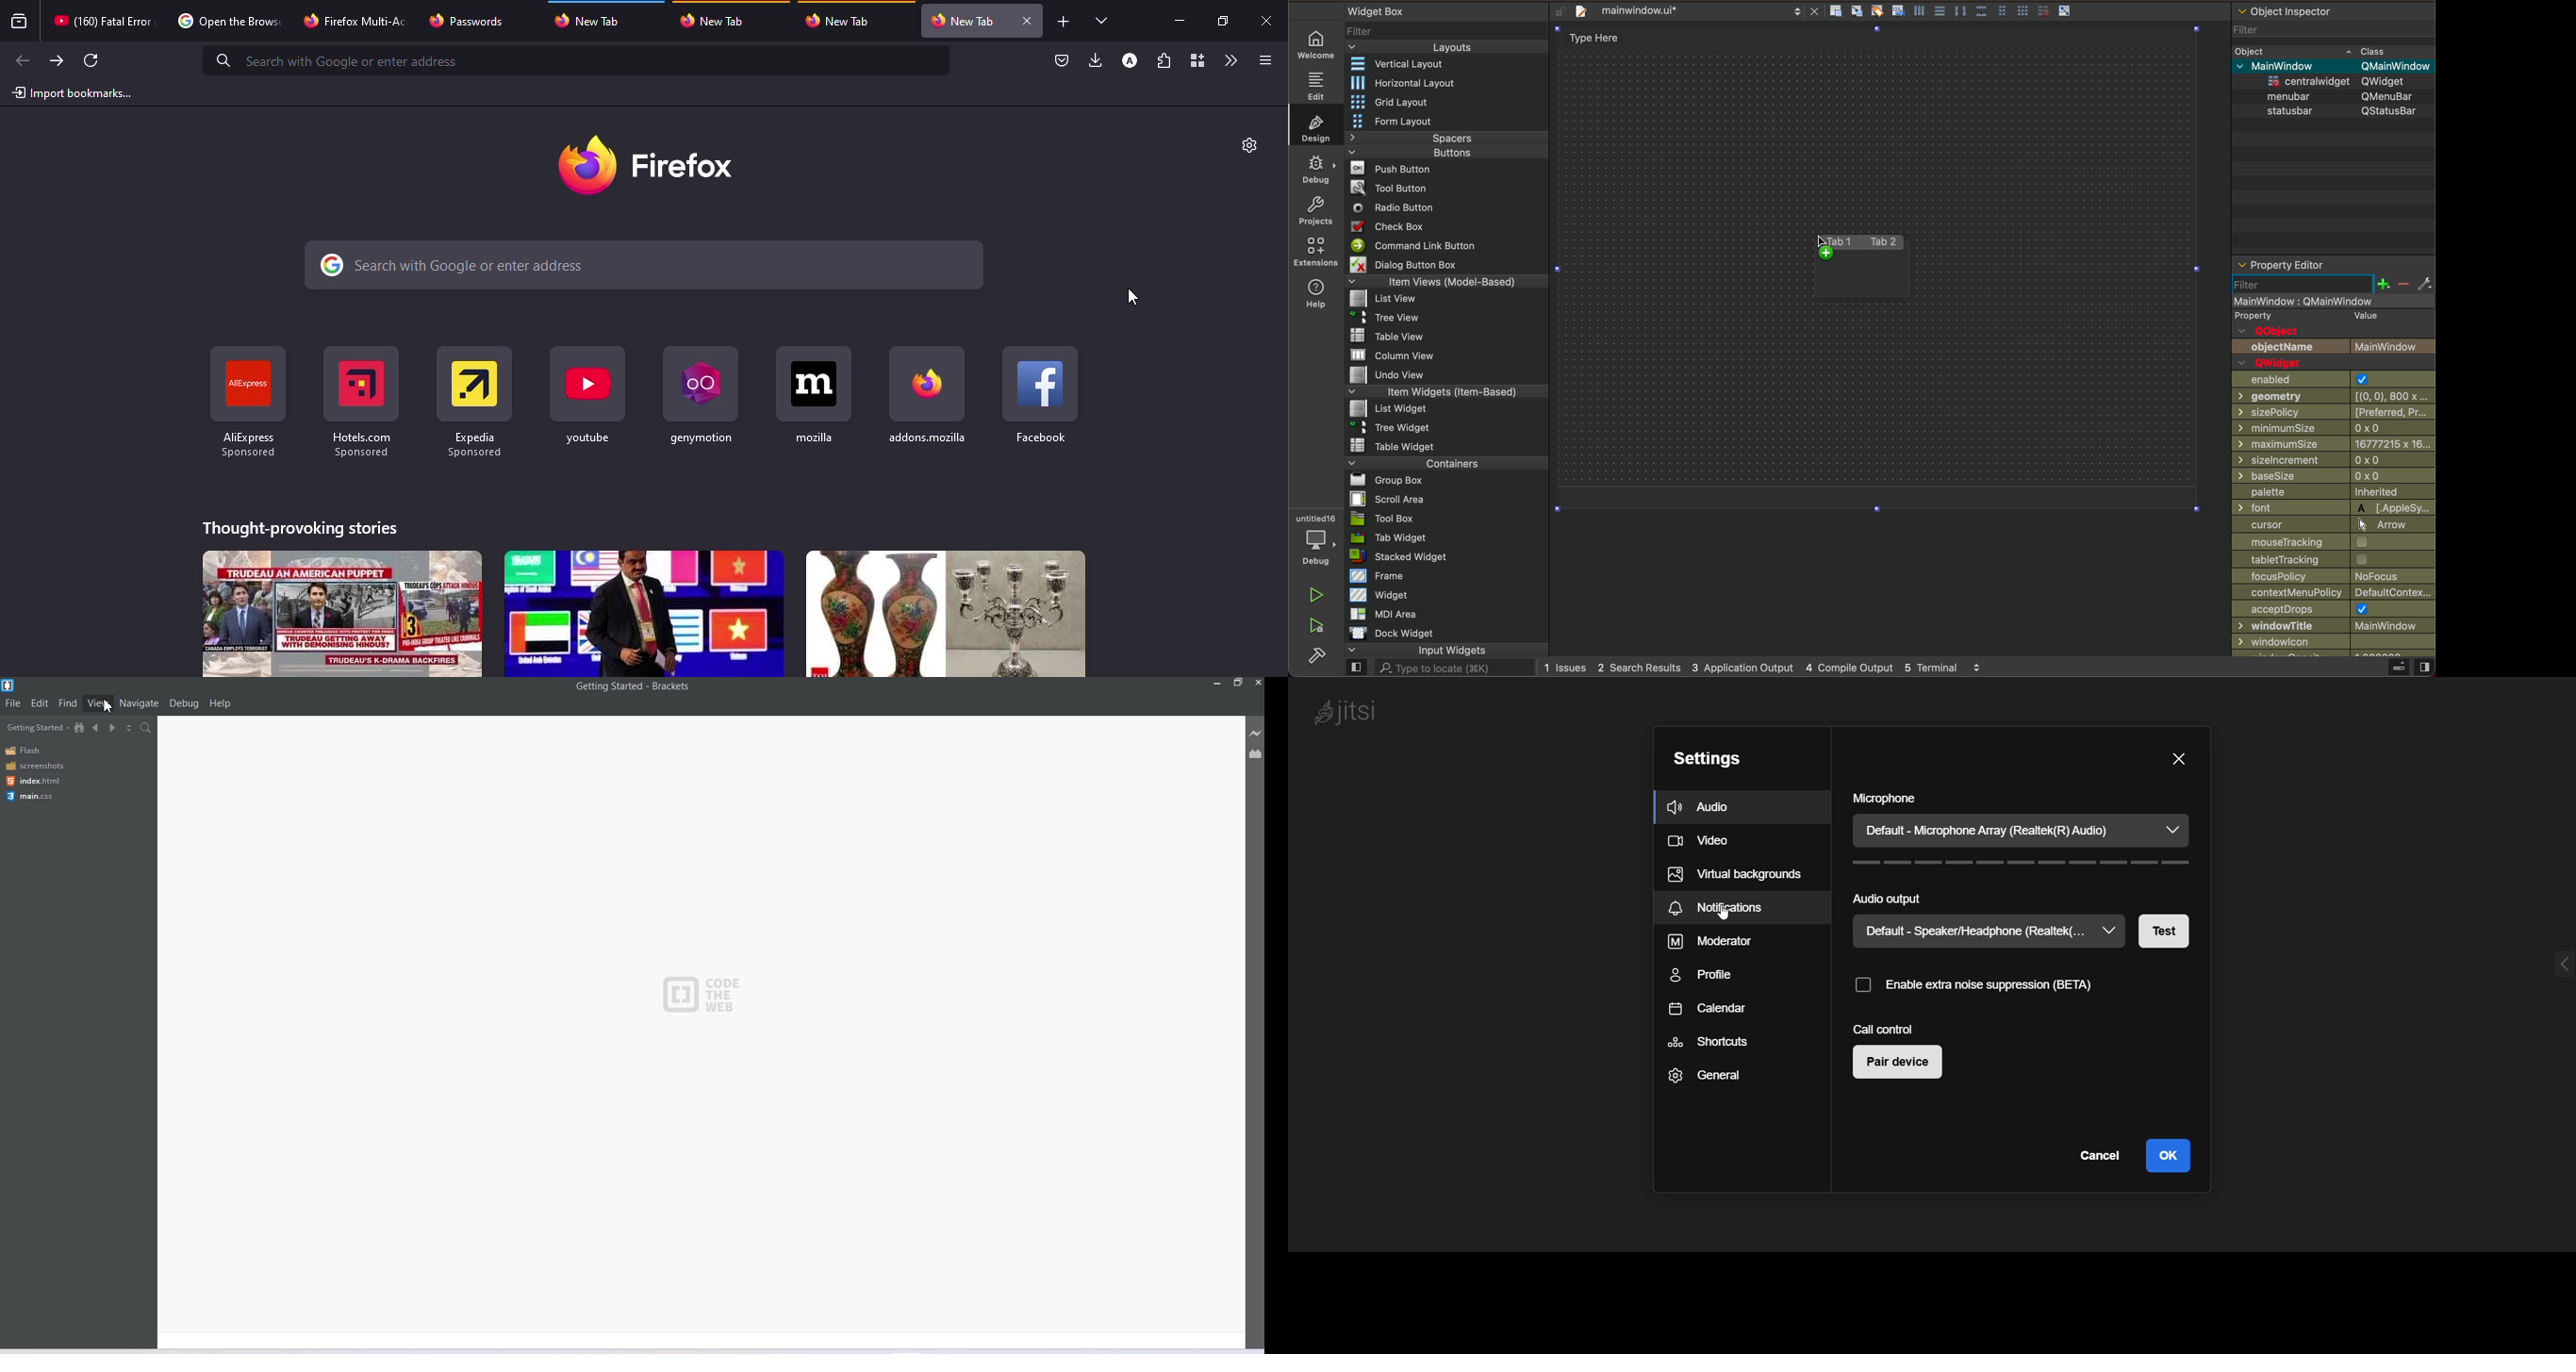 The width and height of the screenshot is (2576, 1372). Describe the element at coordinates (1380, 595) in the screenshot. I see `Widget` at that location.